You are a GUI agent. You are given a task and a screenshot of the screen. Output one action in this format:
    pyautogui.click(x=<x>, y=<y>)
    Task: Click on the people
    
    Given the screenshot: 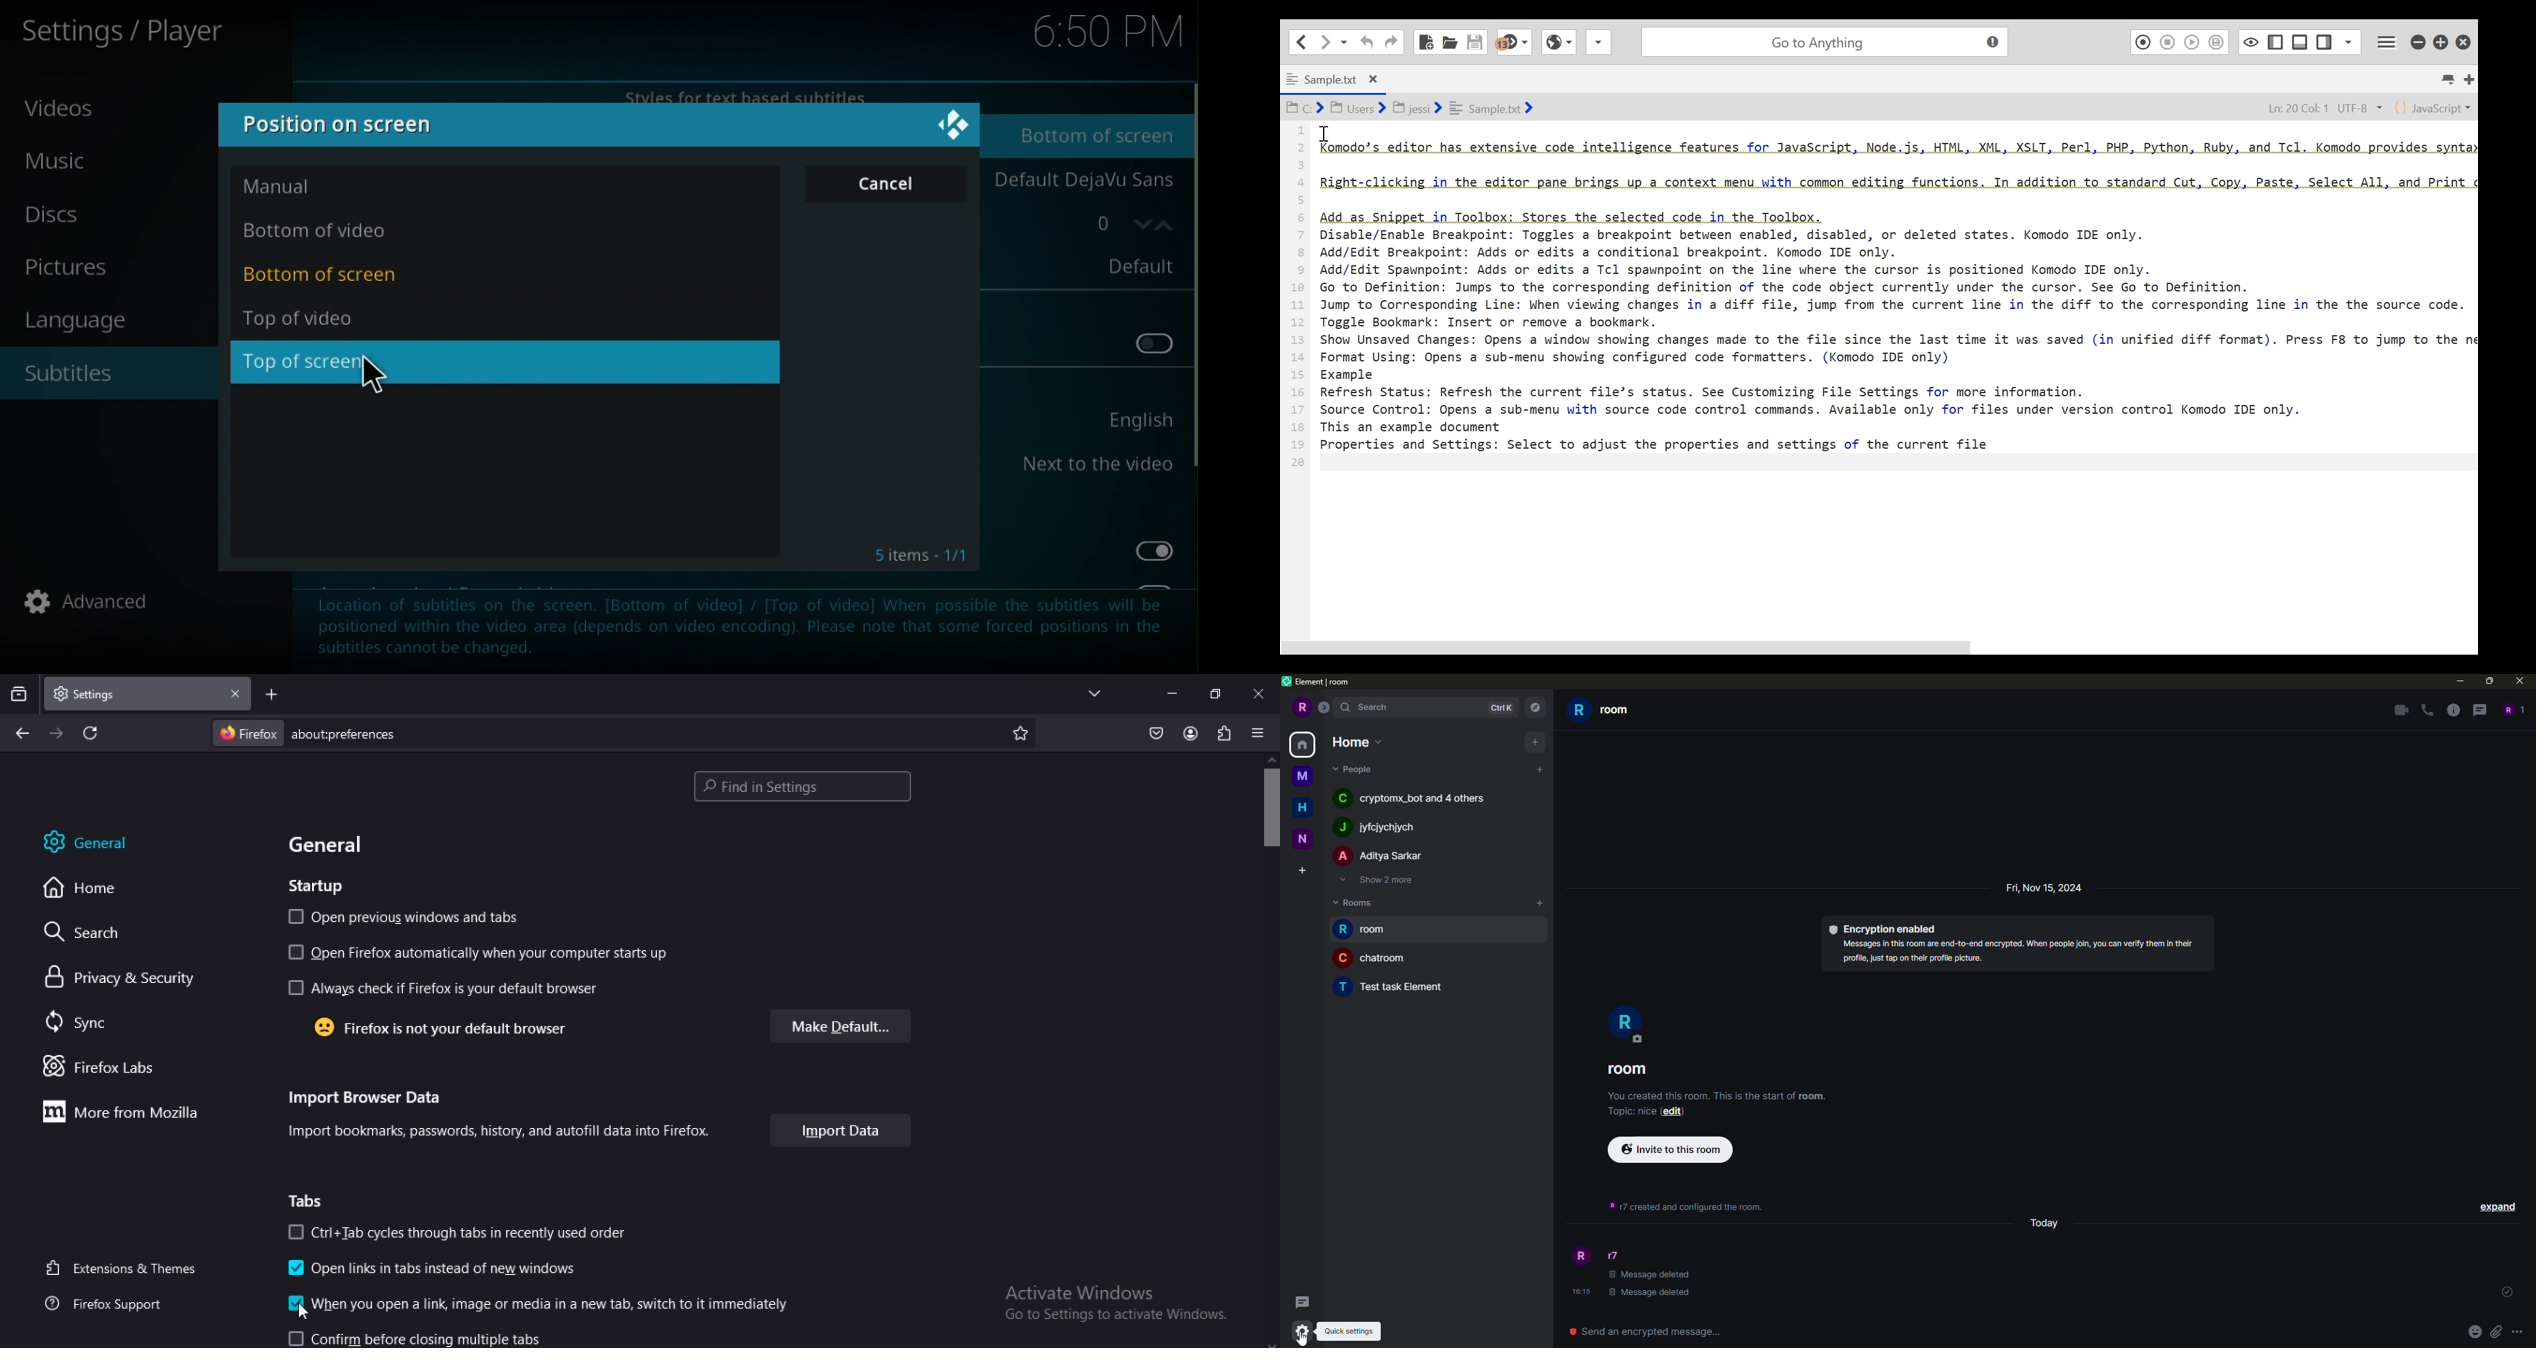 What is the action you would take?
    pyautogui.click(x=1415, y=797)
    